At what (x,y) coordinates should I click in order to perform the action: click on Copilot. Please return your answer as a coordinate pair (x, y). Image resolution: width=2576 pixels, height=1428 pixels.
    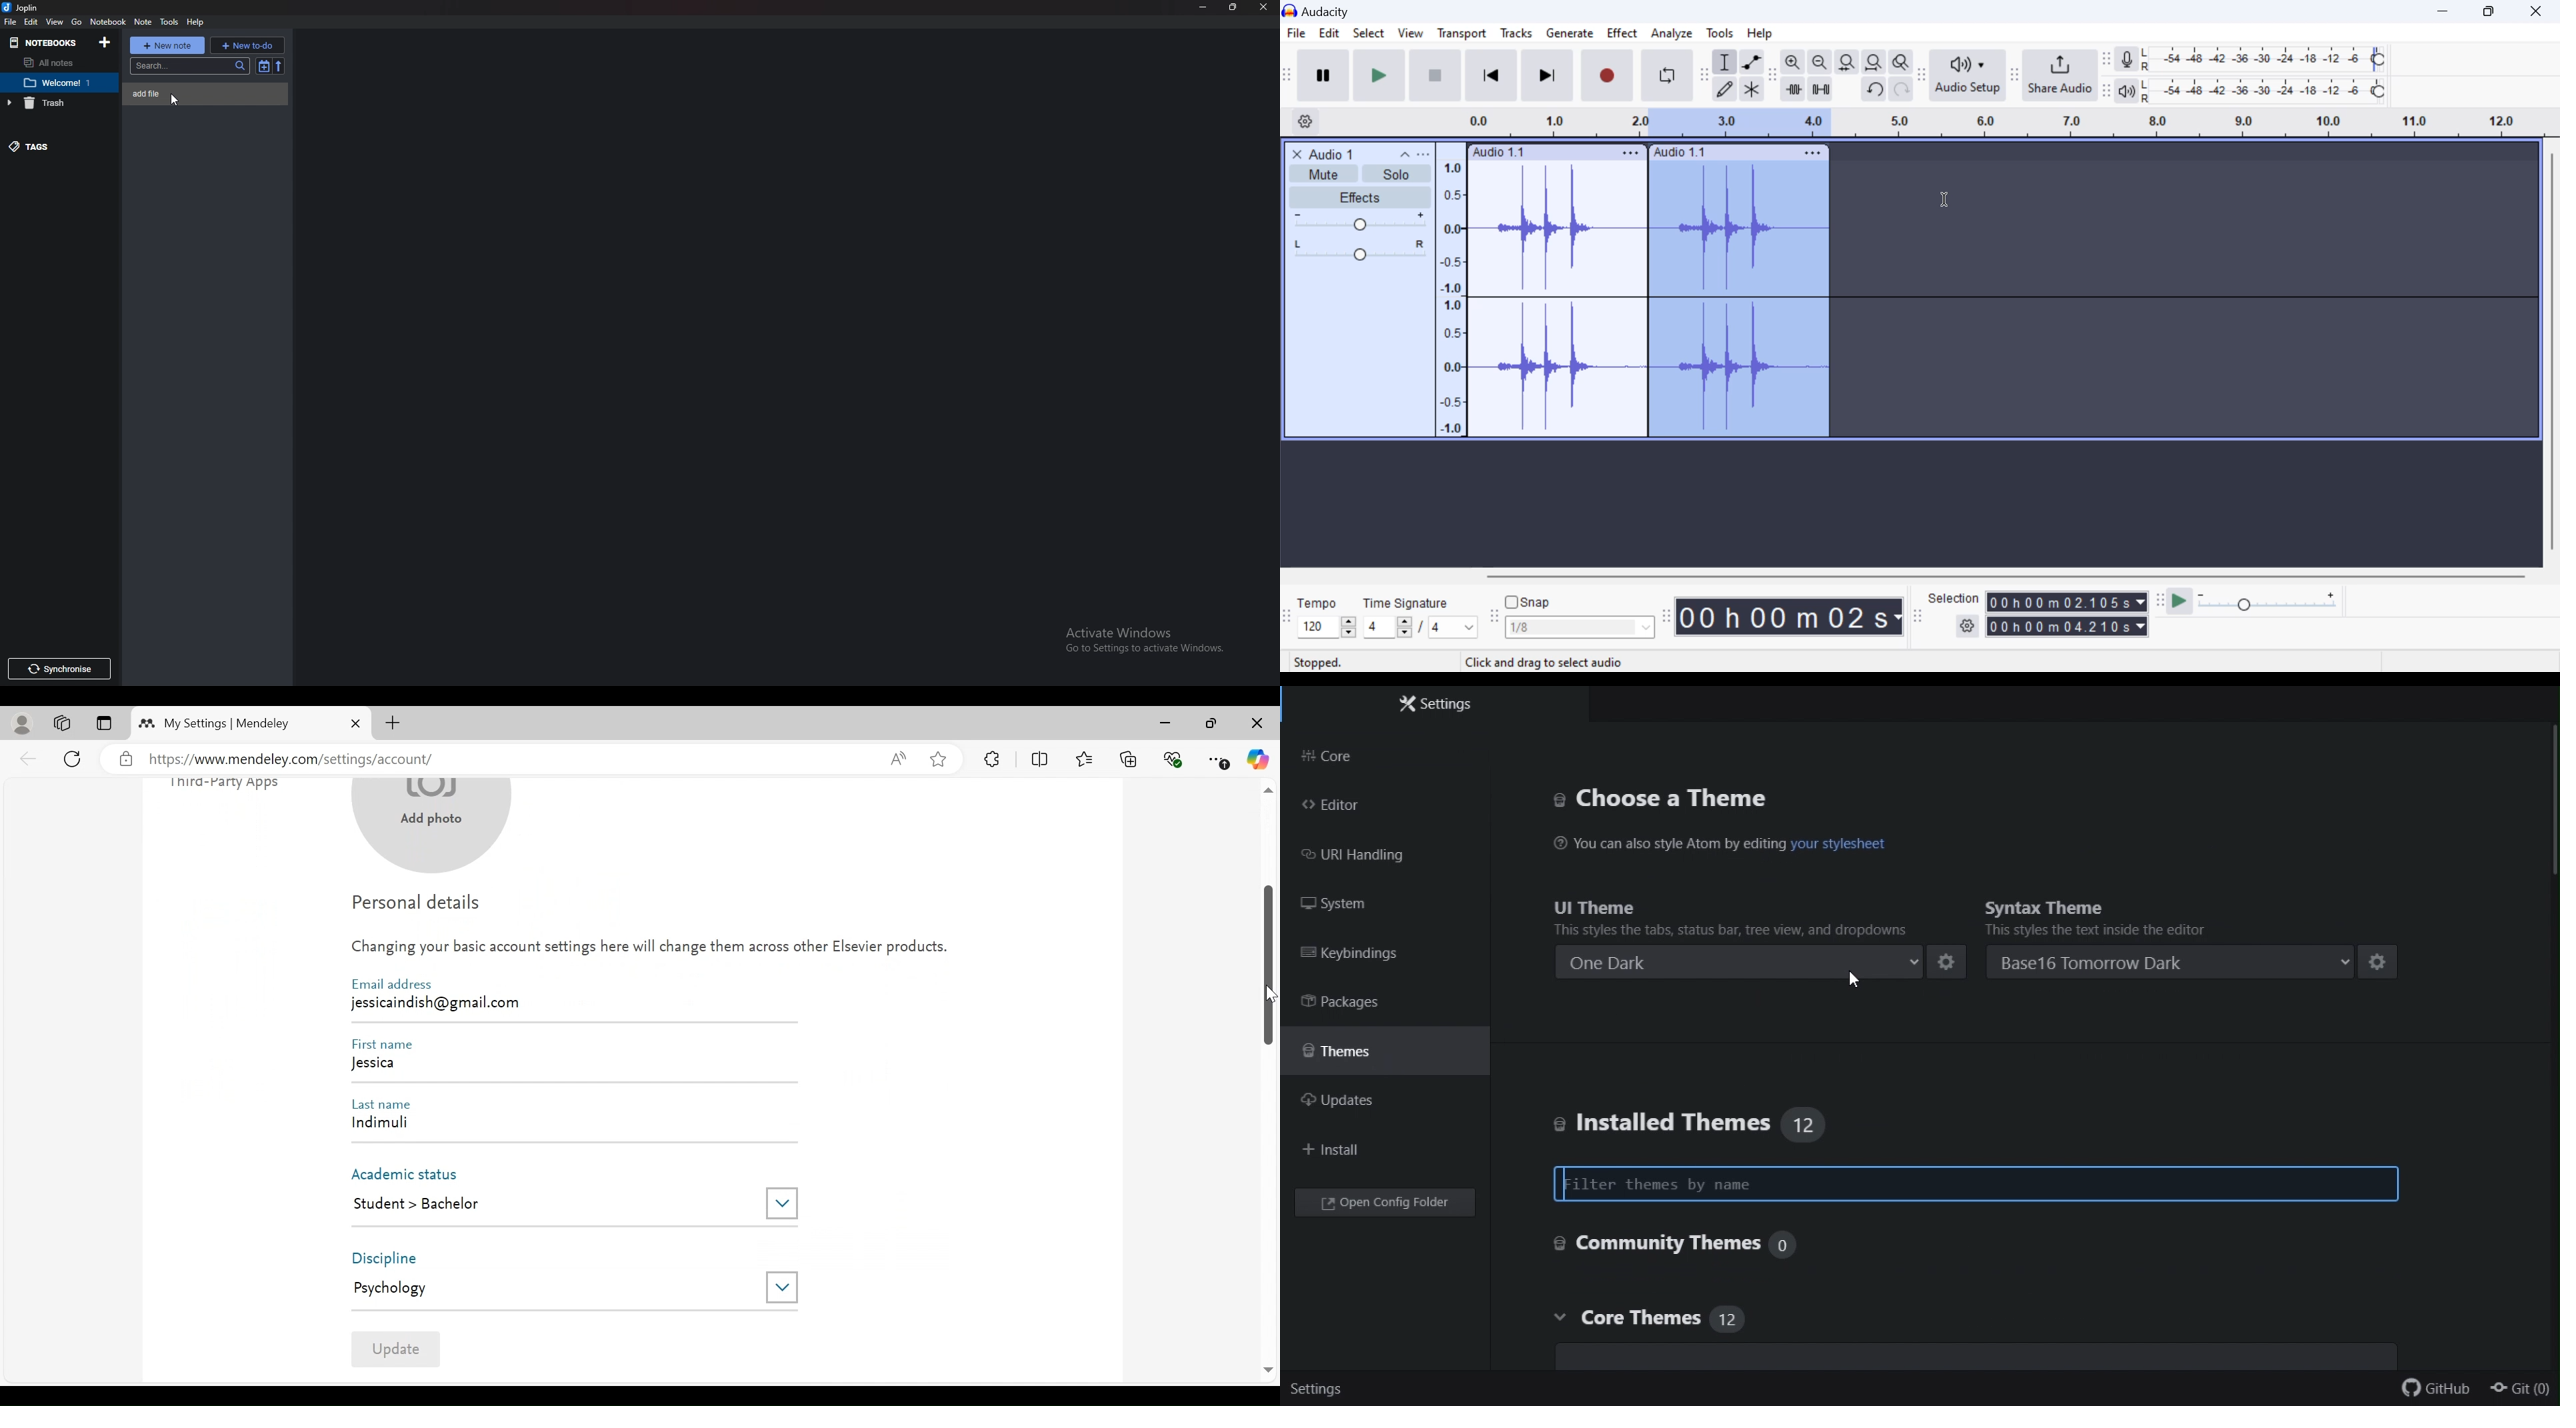
    Looking at the image, I should click on (1258, 759).